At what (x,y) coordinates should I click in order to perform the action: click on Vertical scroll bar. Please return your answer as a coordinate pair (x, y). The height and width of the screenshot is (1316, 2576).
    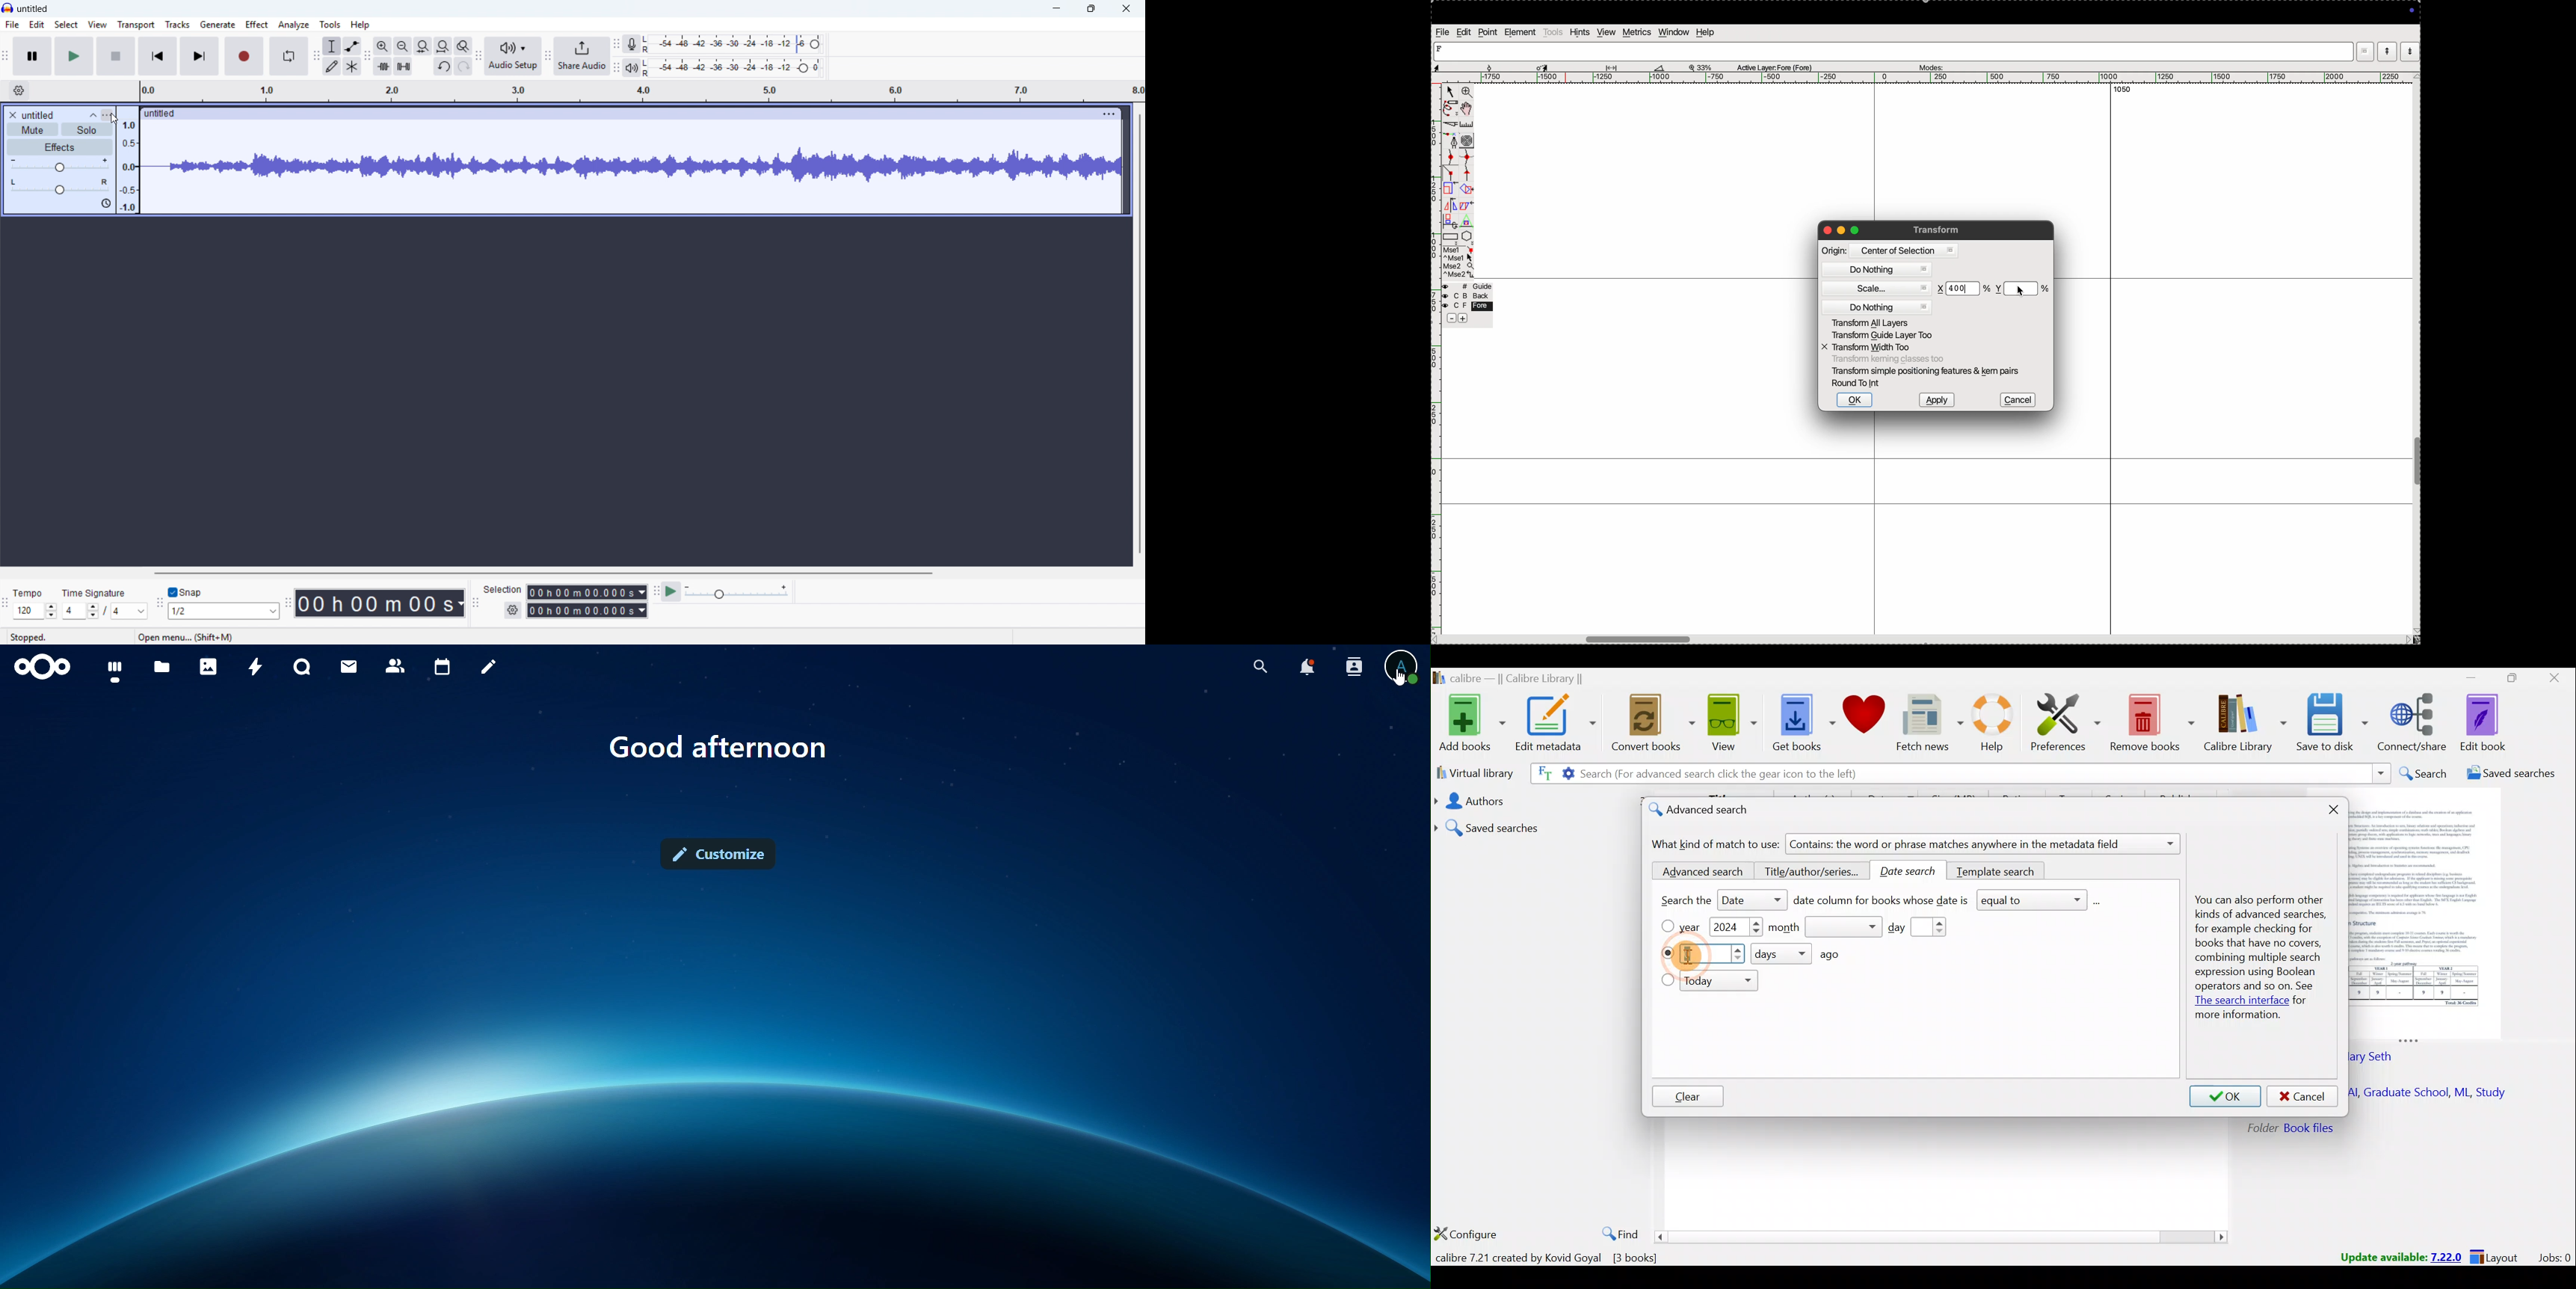
    Looking at the image, I should click on (1140, 332).